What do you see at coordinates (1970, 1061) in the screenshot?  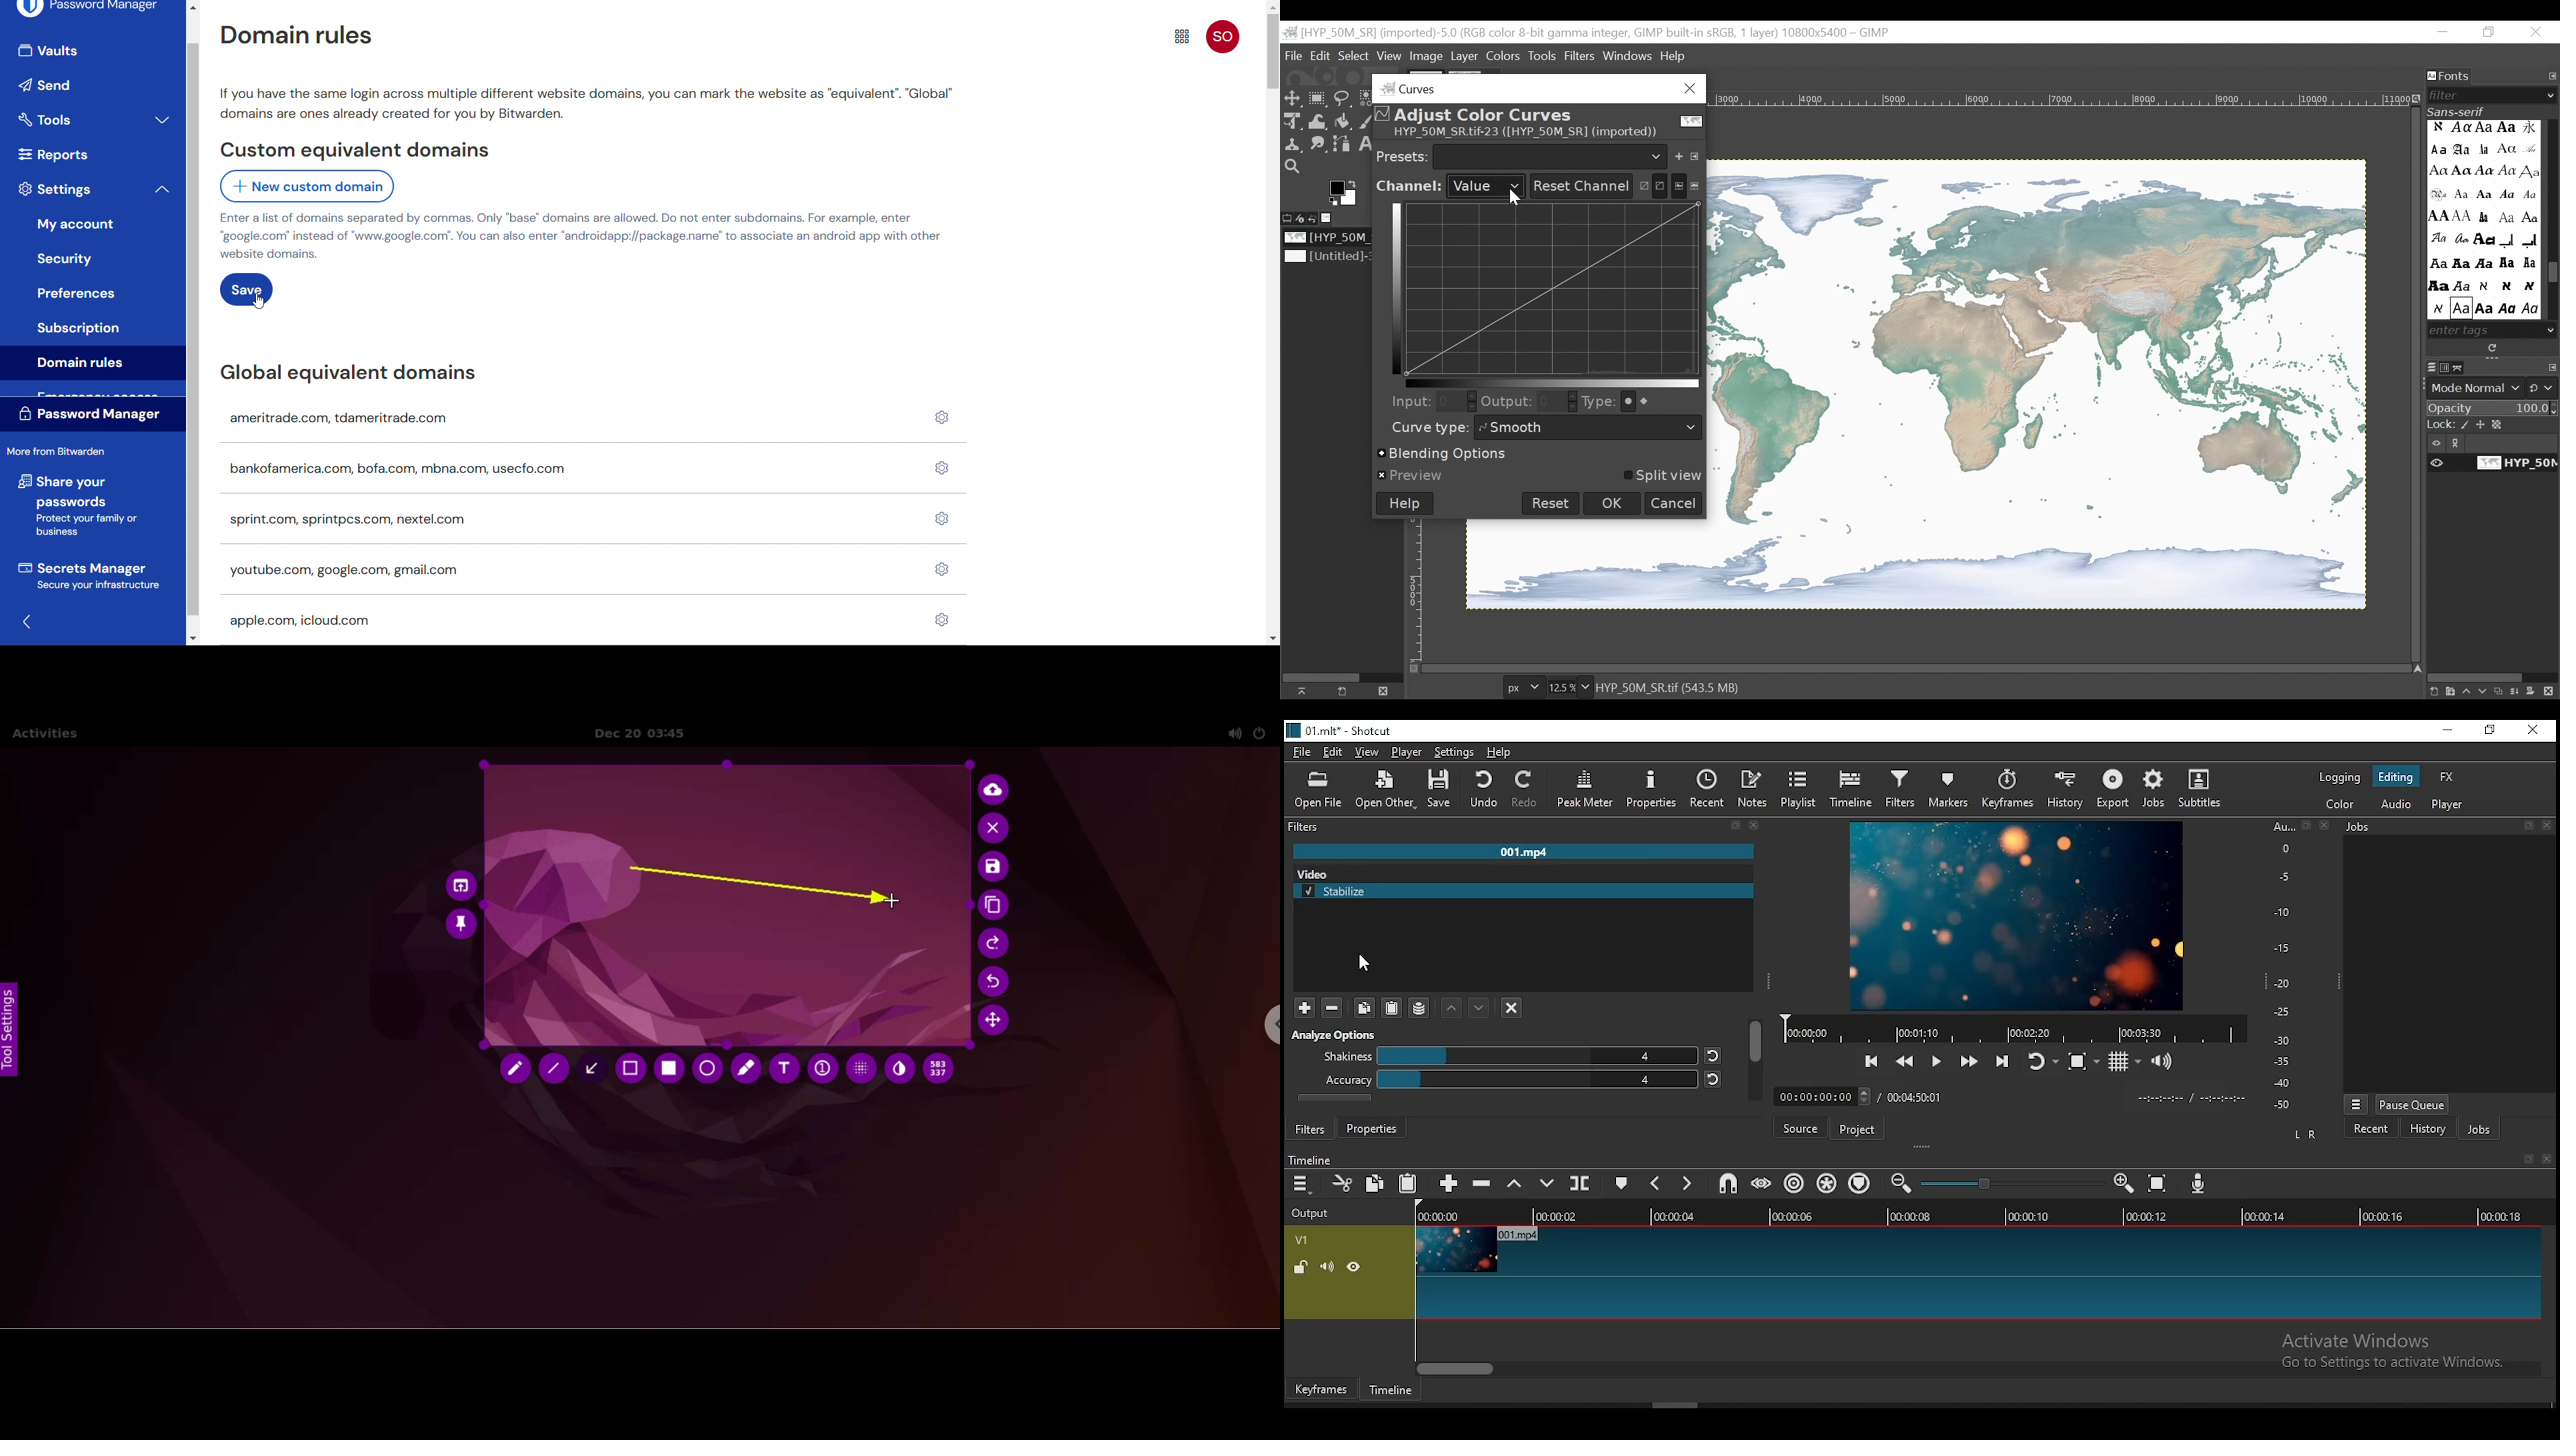 I see `forward` at bounding box center [1970, 1061].